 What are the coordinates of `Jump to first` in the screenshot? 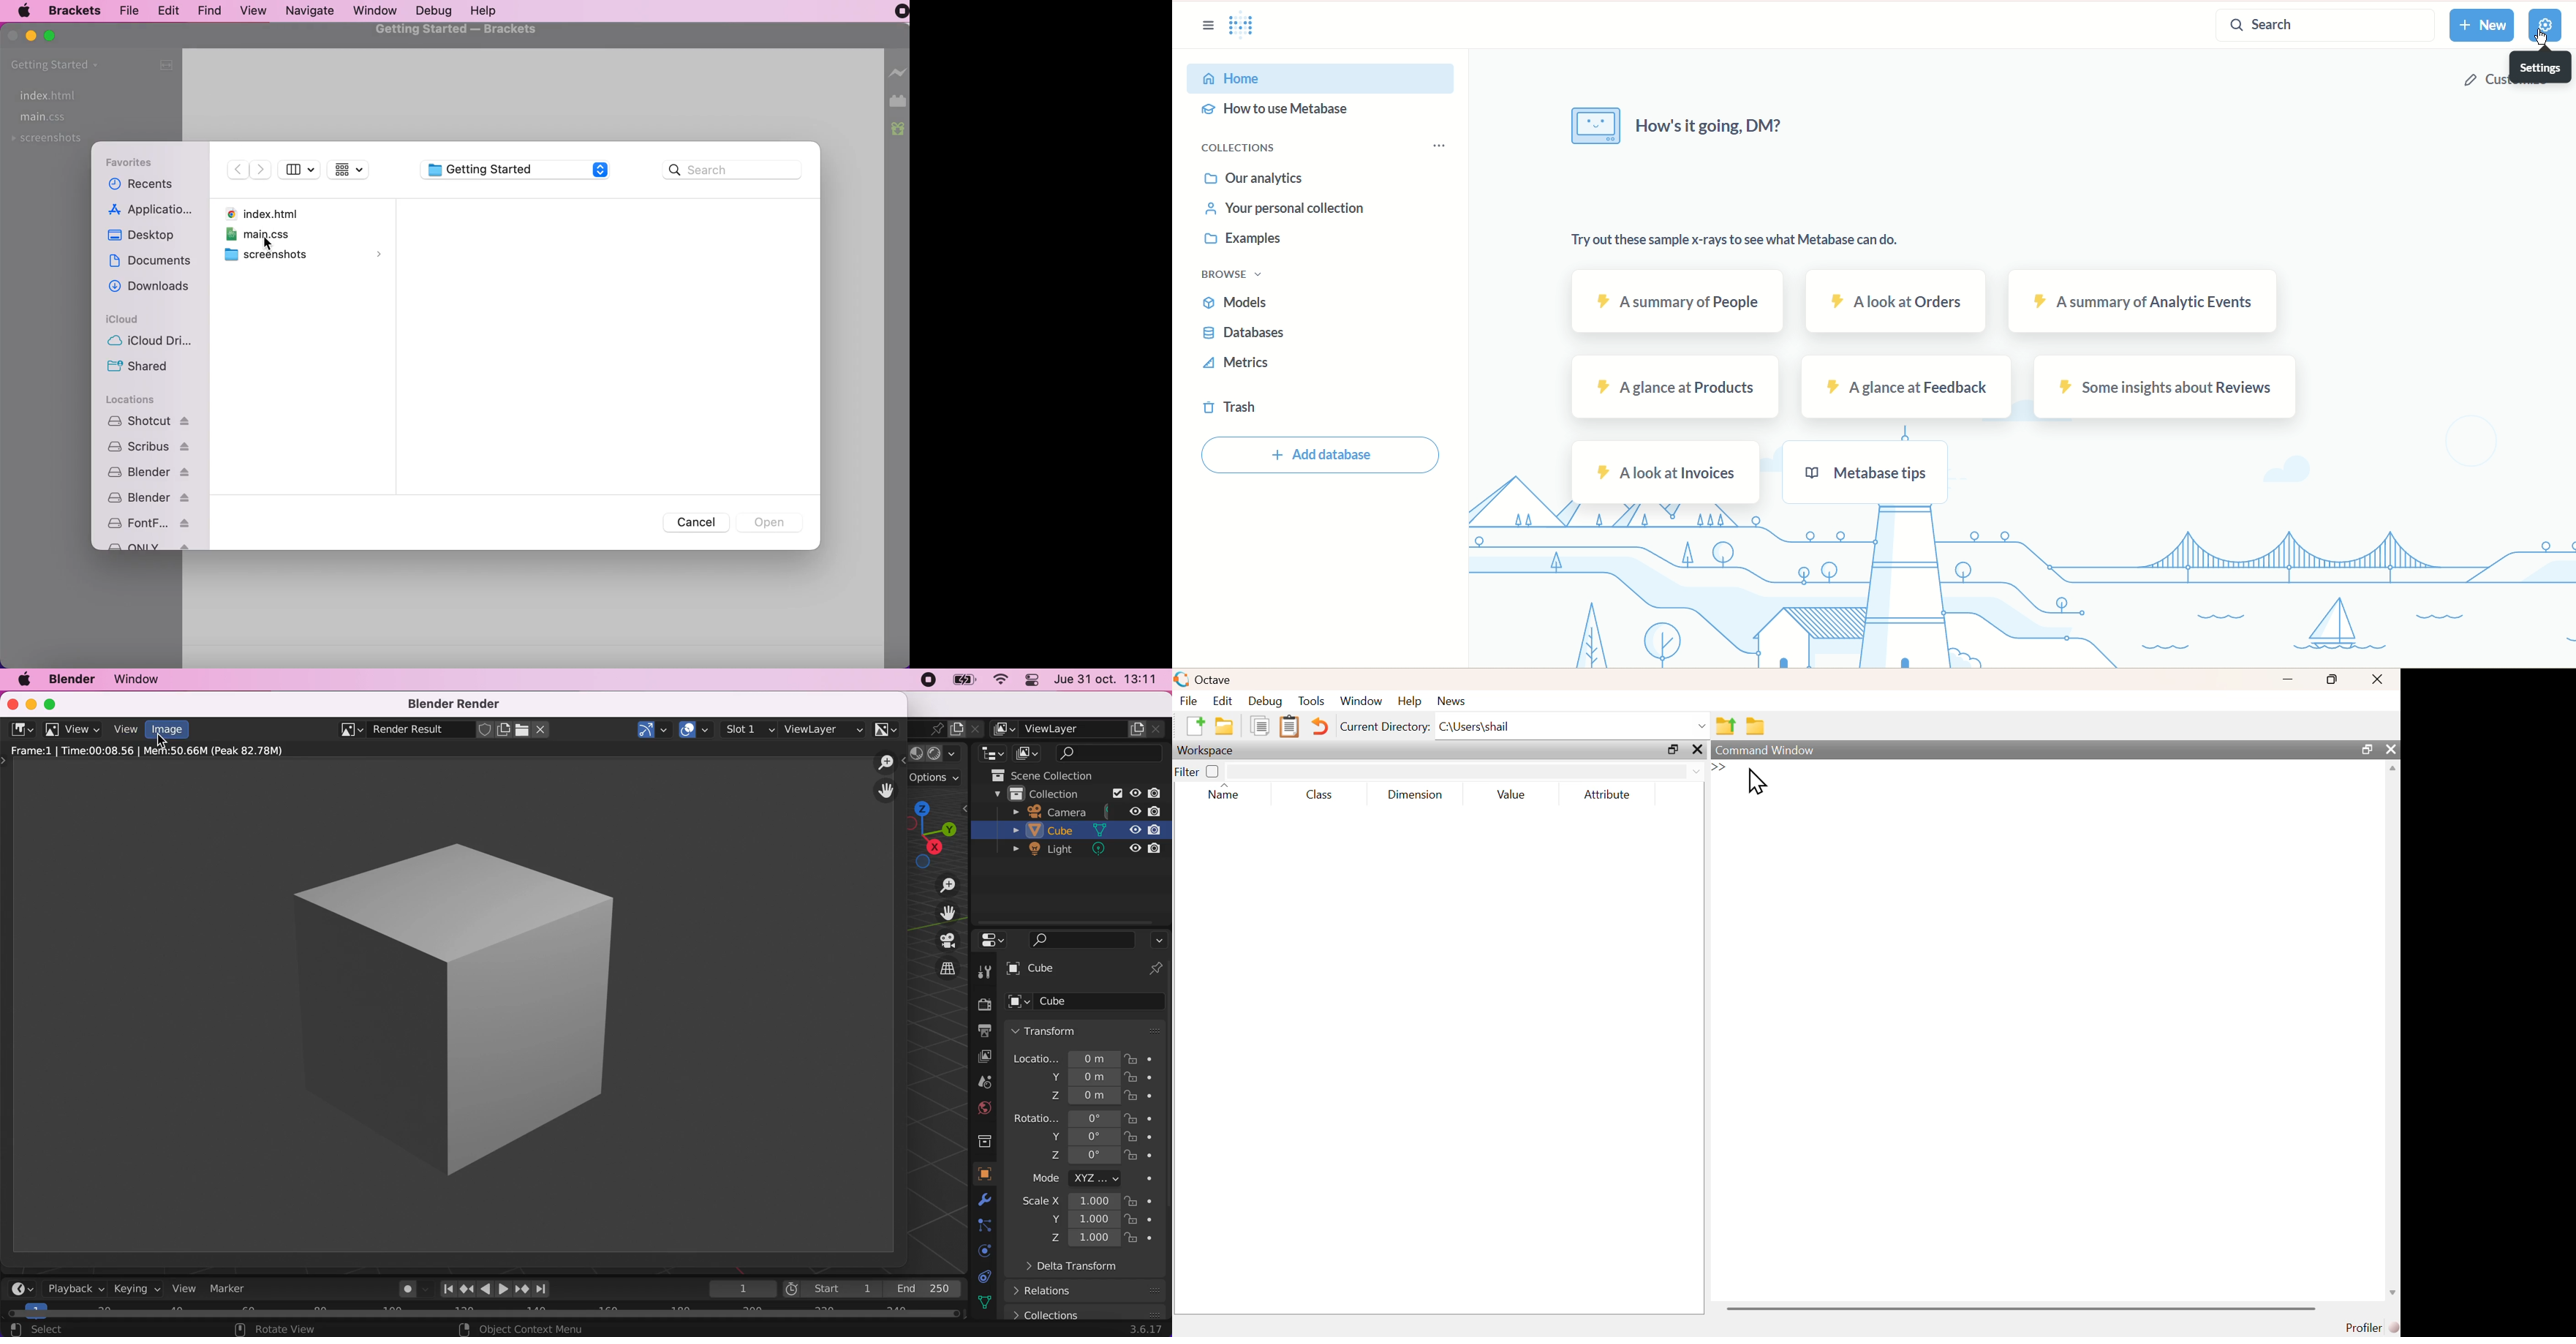 It's located at (445, 1288).